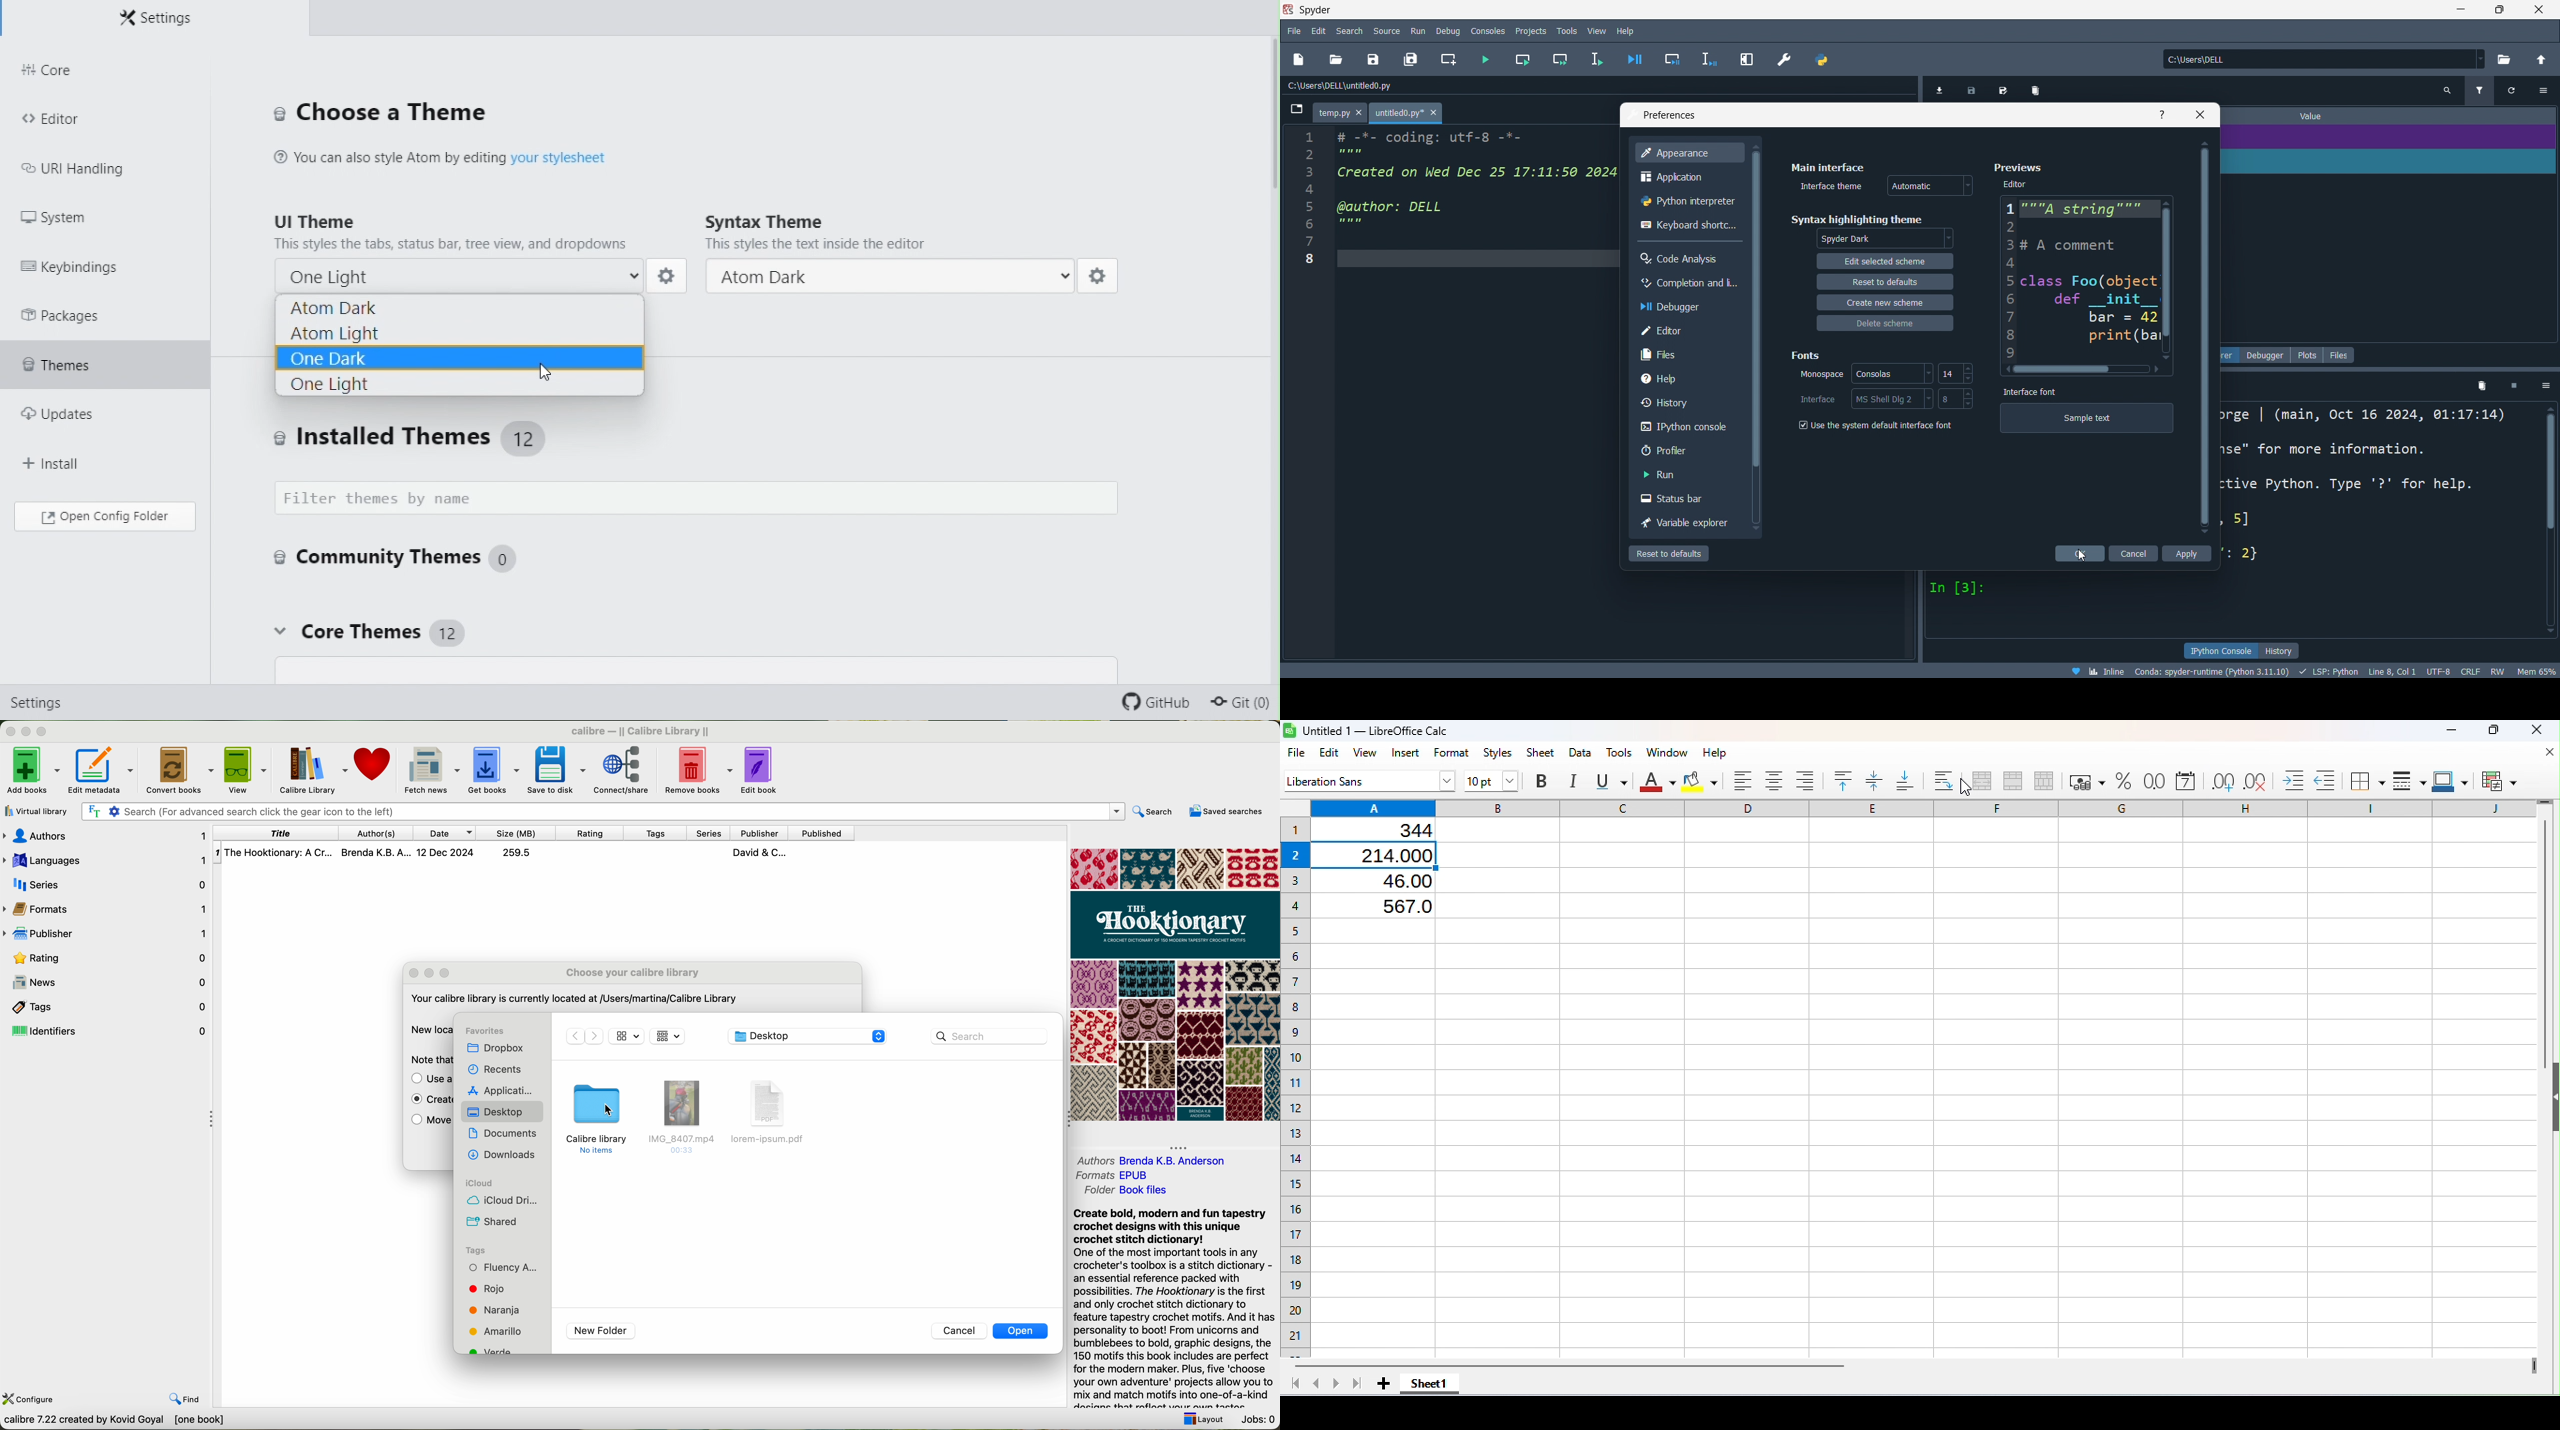 This screenshot has width=2576, height=1456. What do you see at coordinates (1409, 58) in the screenshot?
I see `save all file` at bounding box center [1409, 58].